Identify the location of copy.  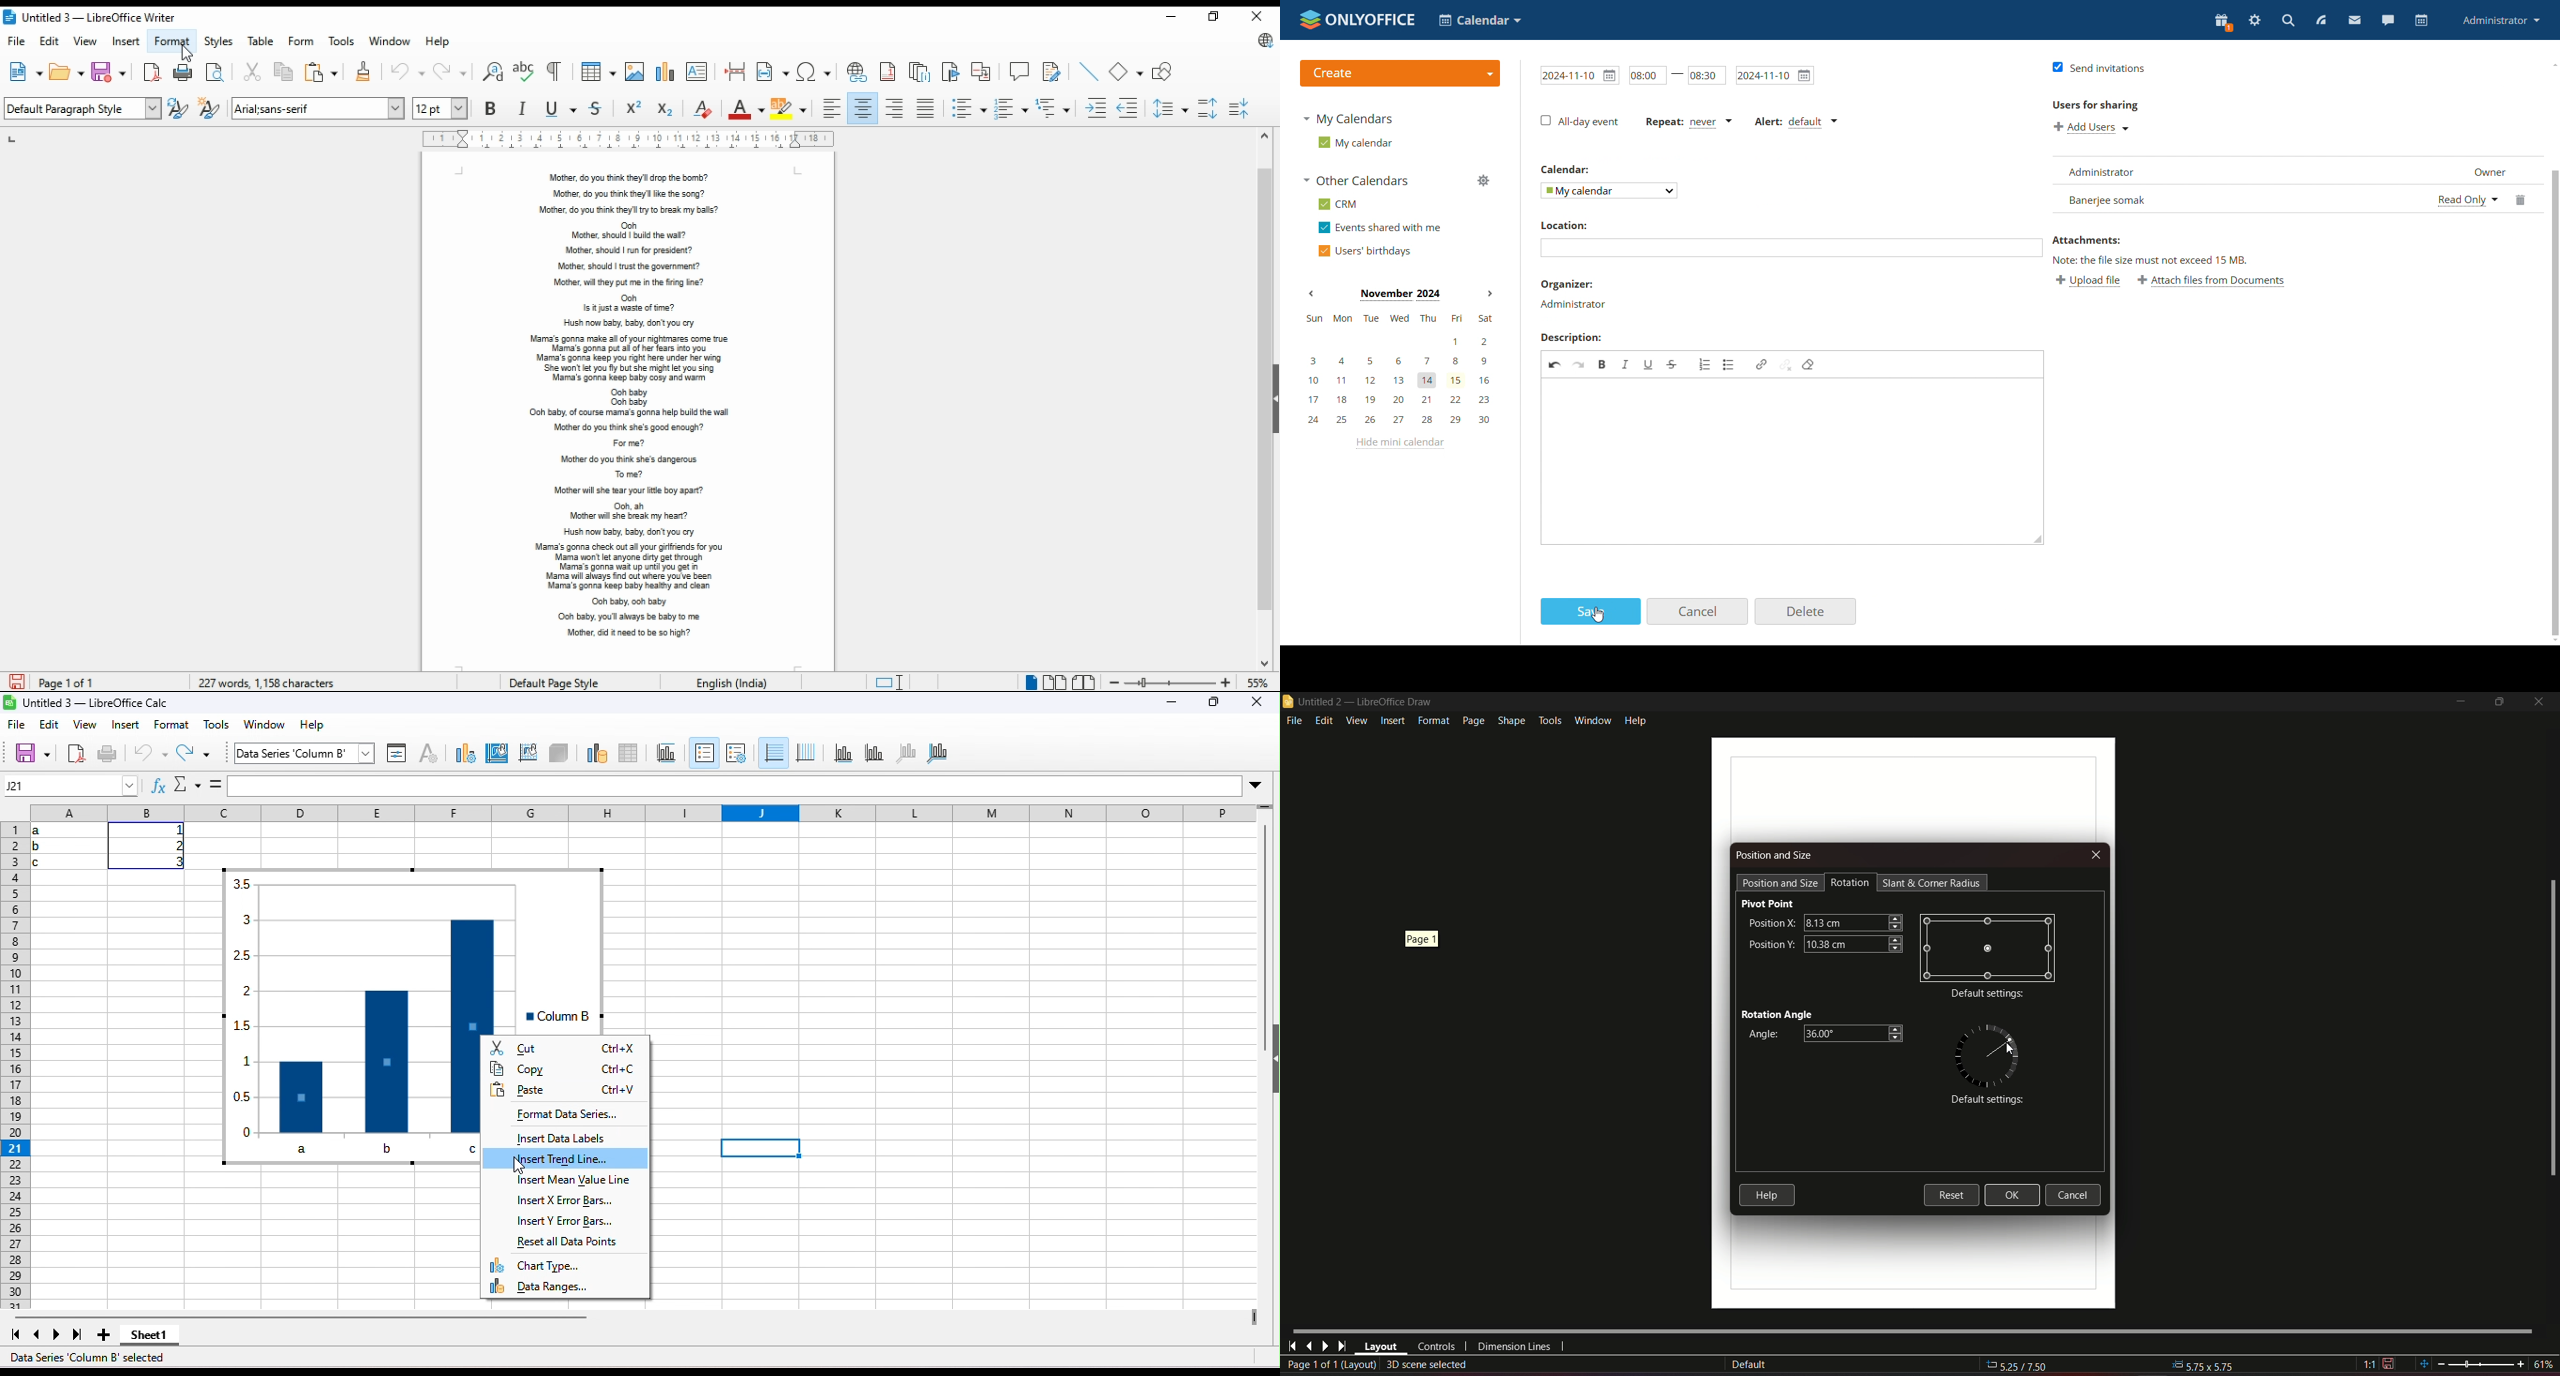
(569, 1070).